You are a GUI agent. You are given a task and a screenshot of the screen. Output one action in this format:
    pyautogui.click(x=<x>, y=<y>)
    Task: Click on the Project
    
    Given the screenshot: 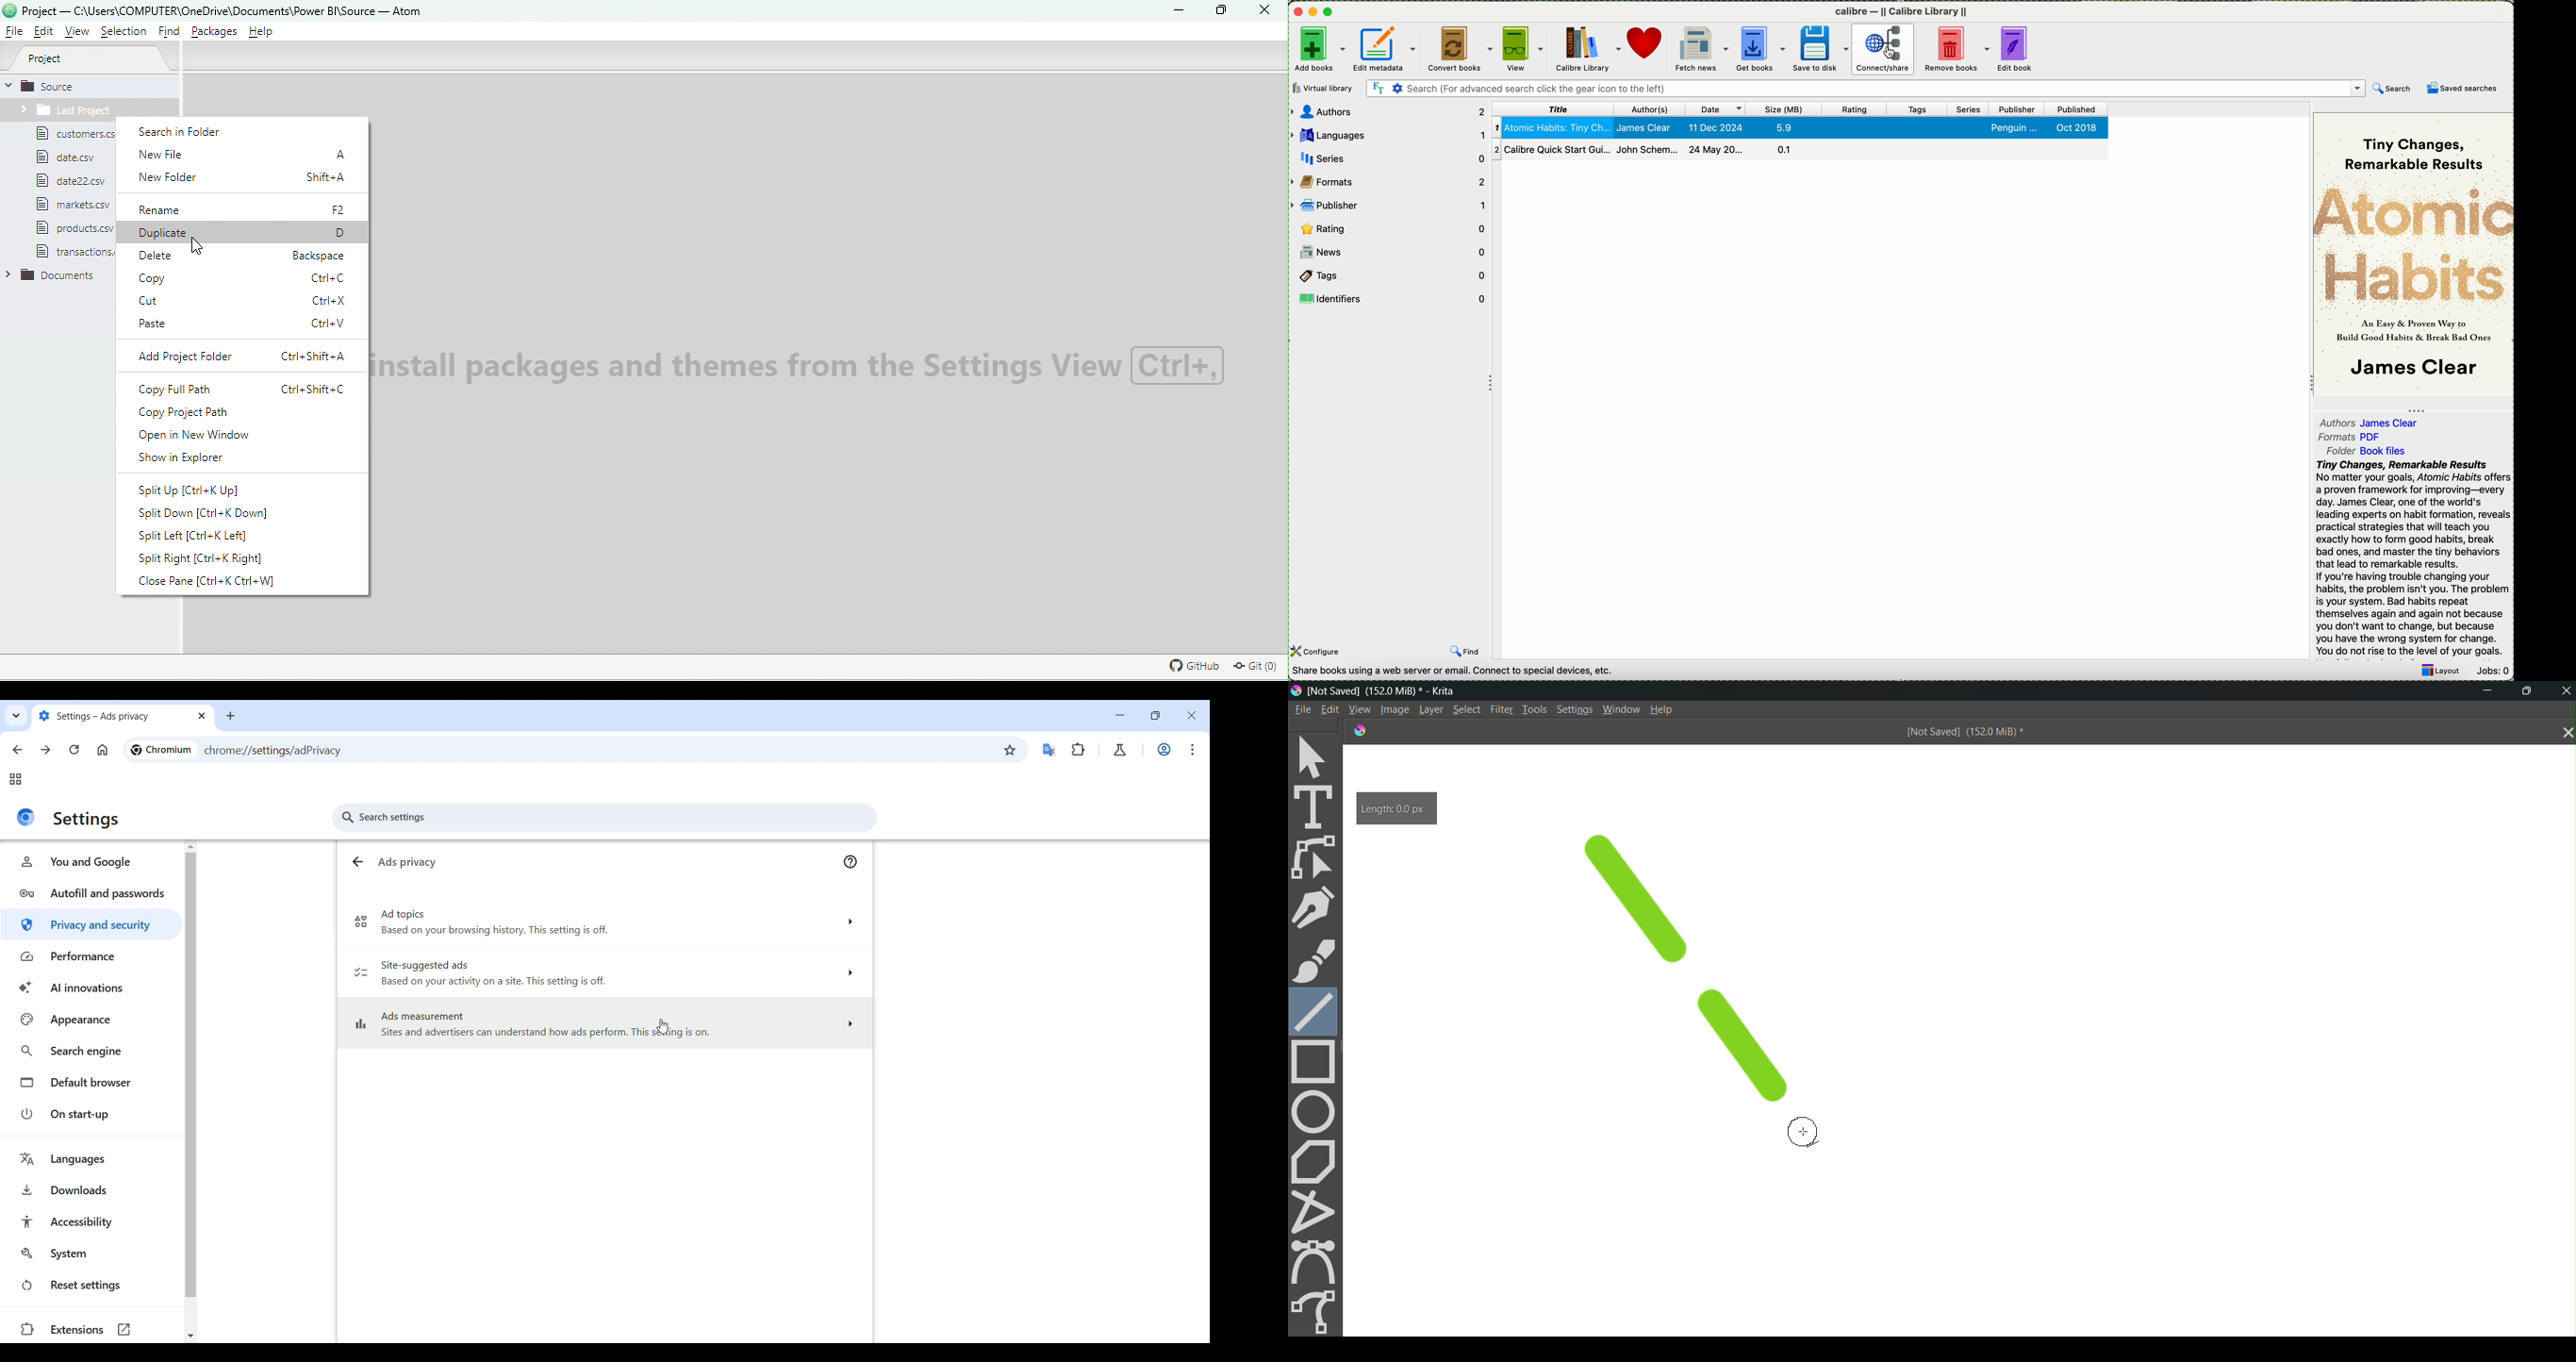 What is the action you would take?
    pyautogui.click(x=91, y=59)
    